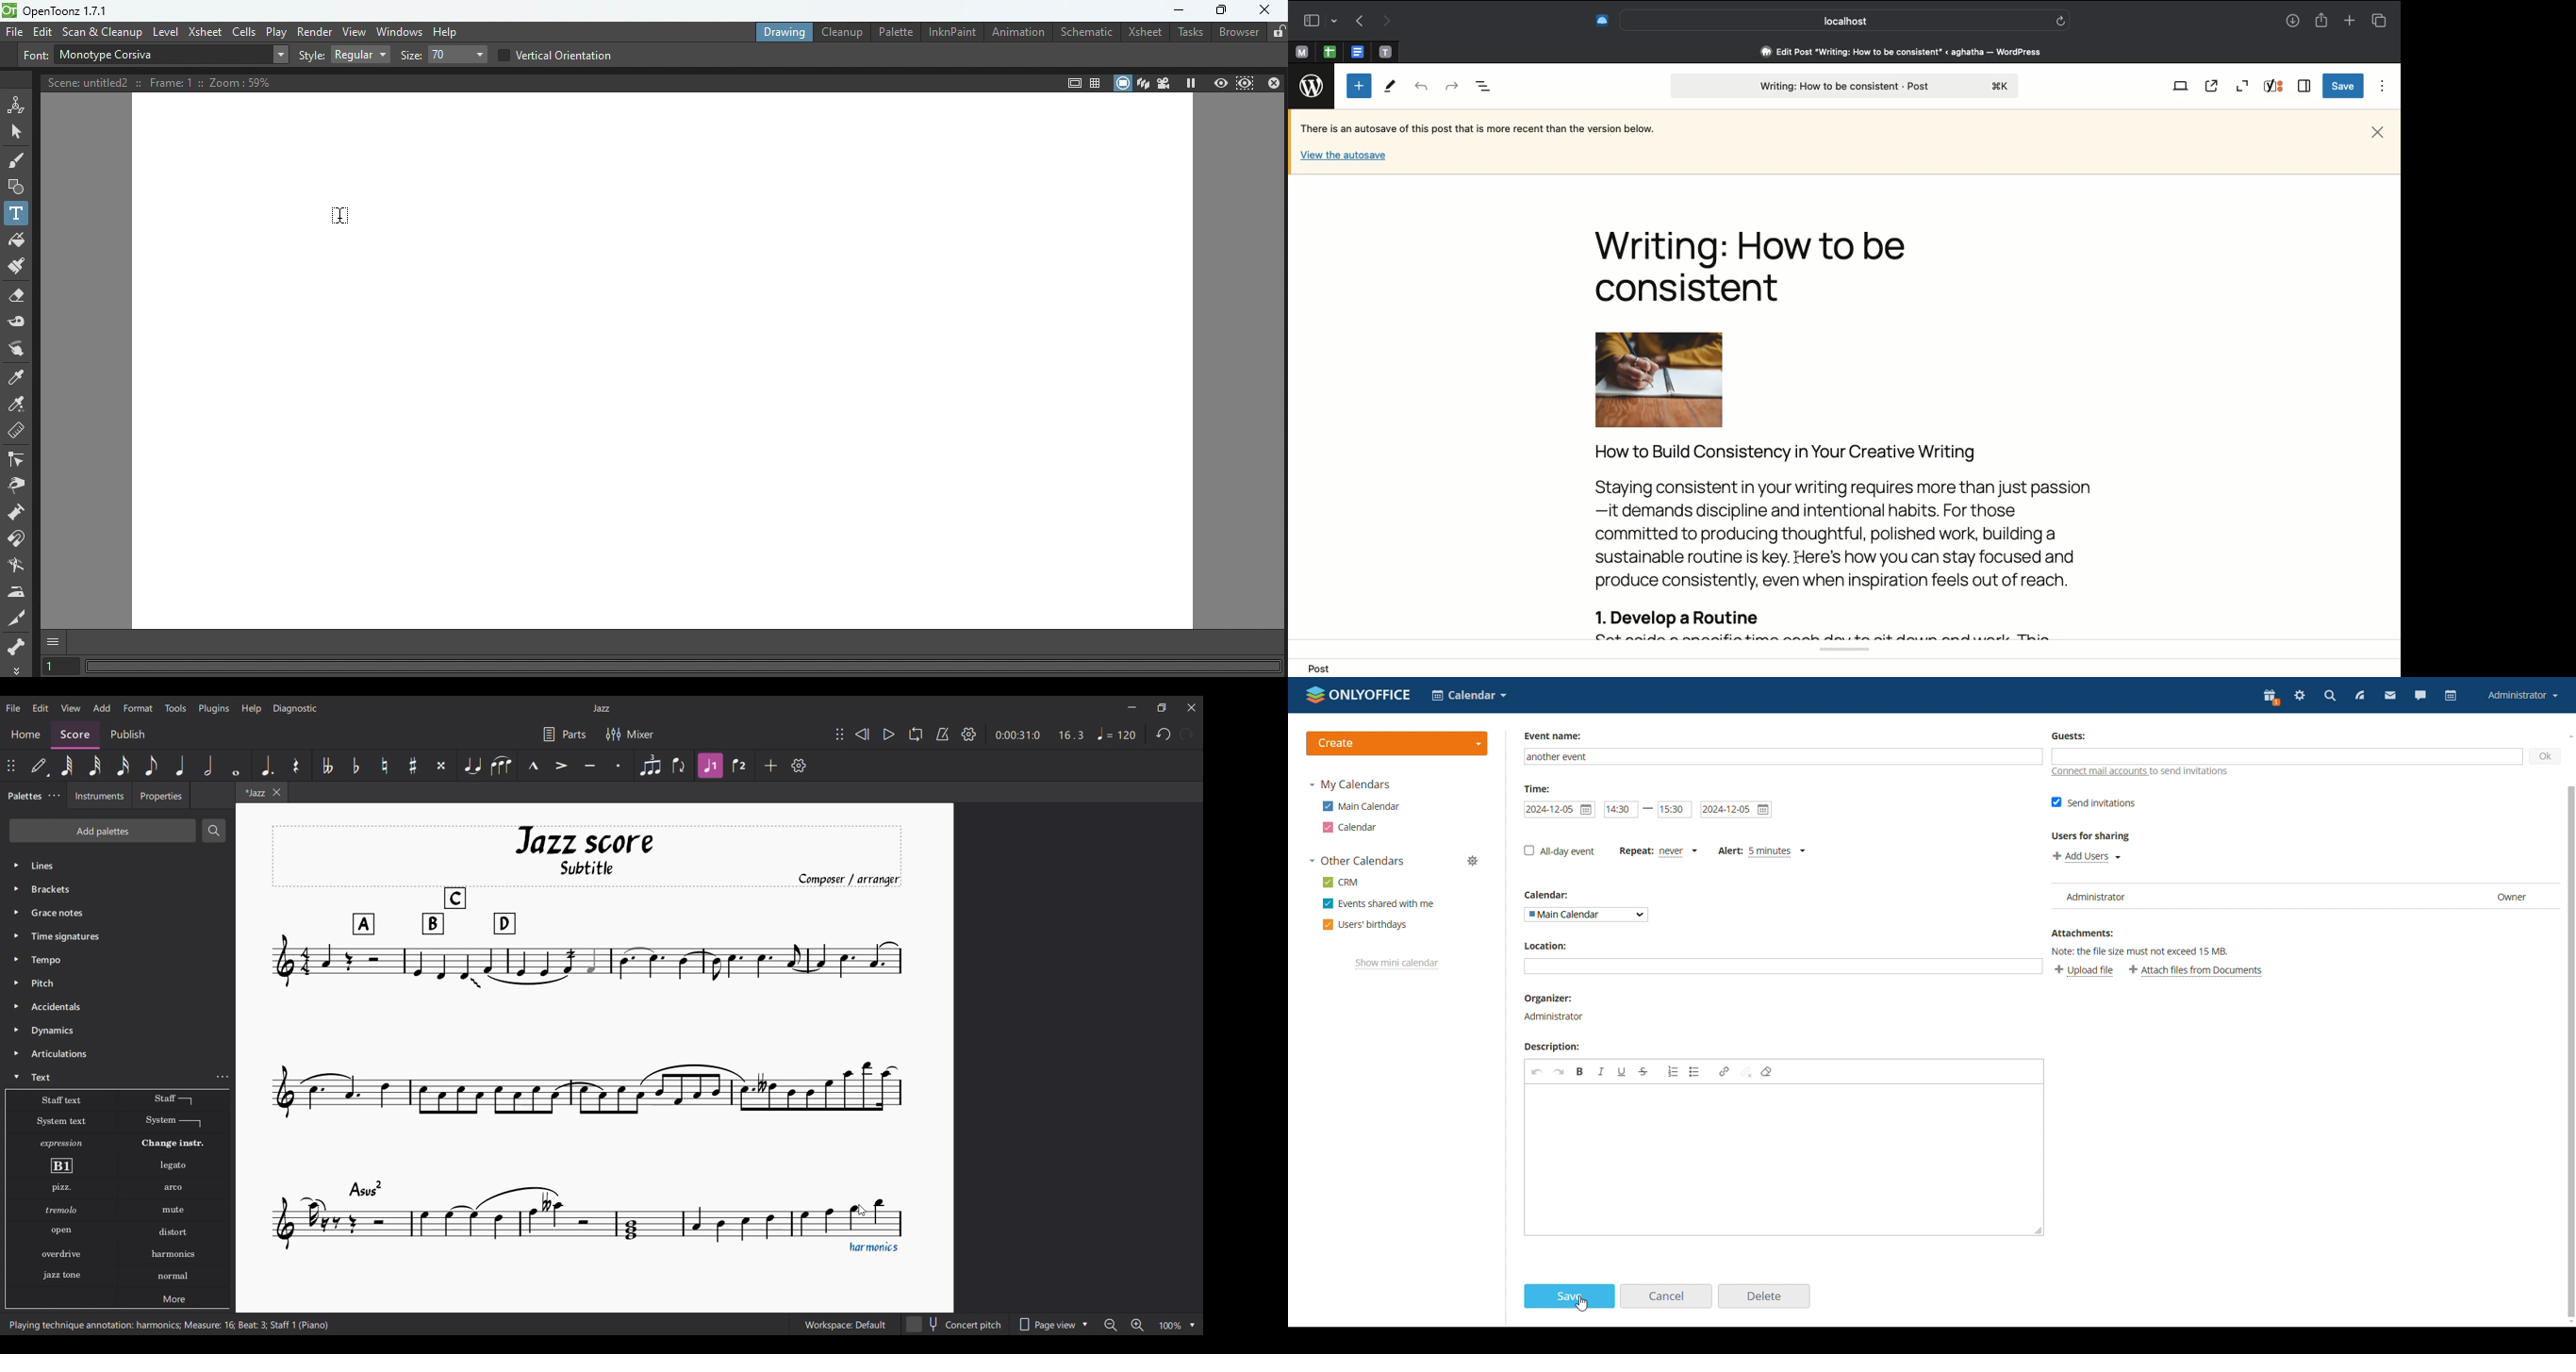  I want to click on Pitch, so click(45, 983).